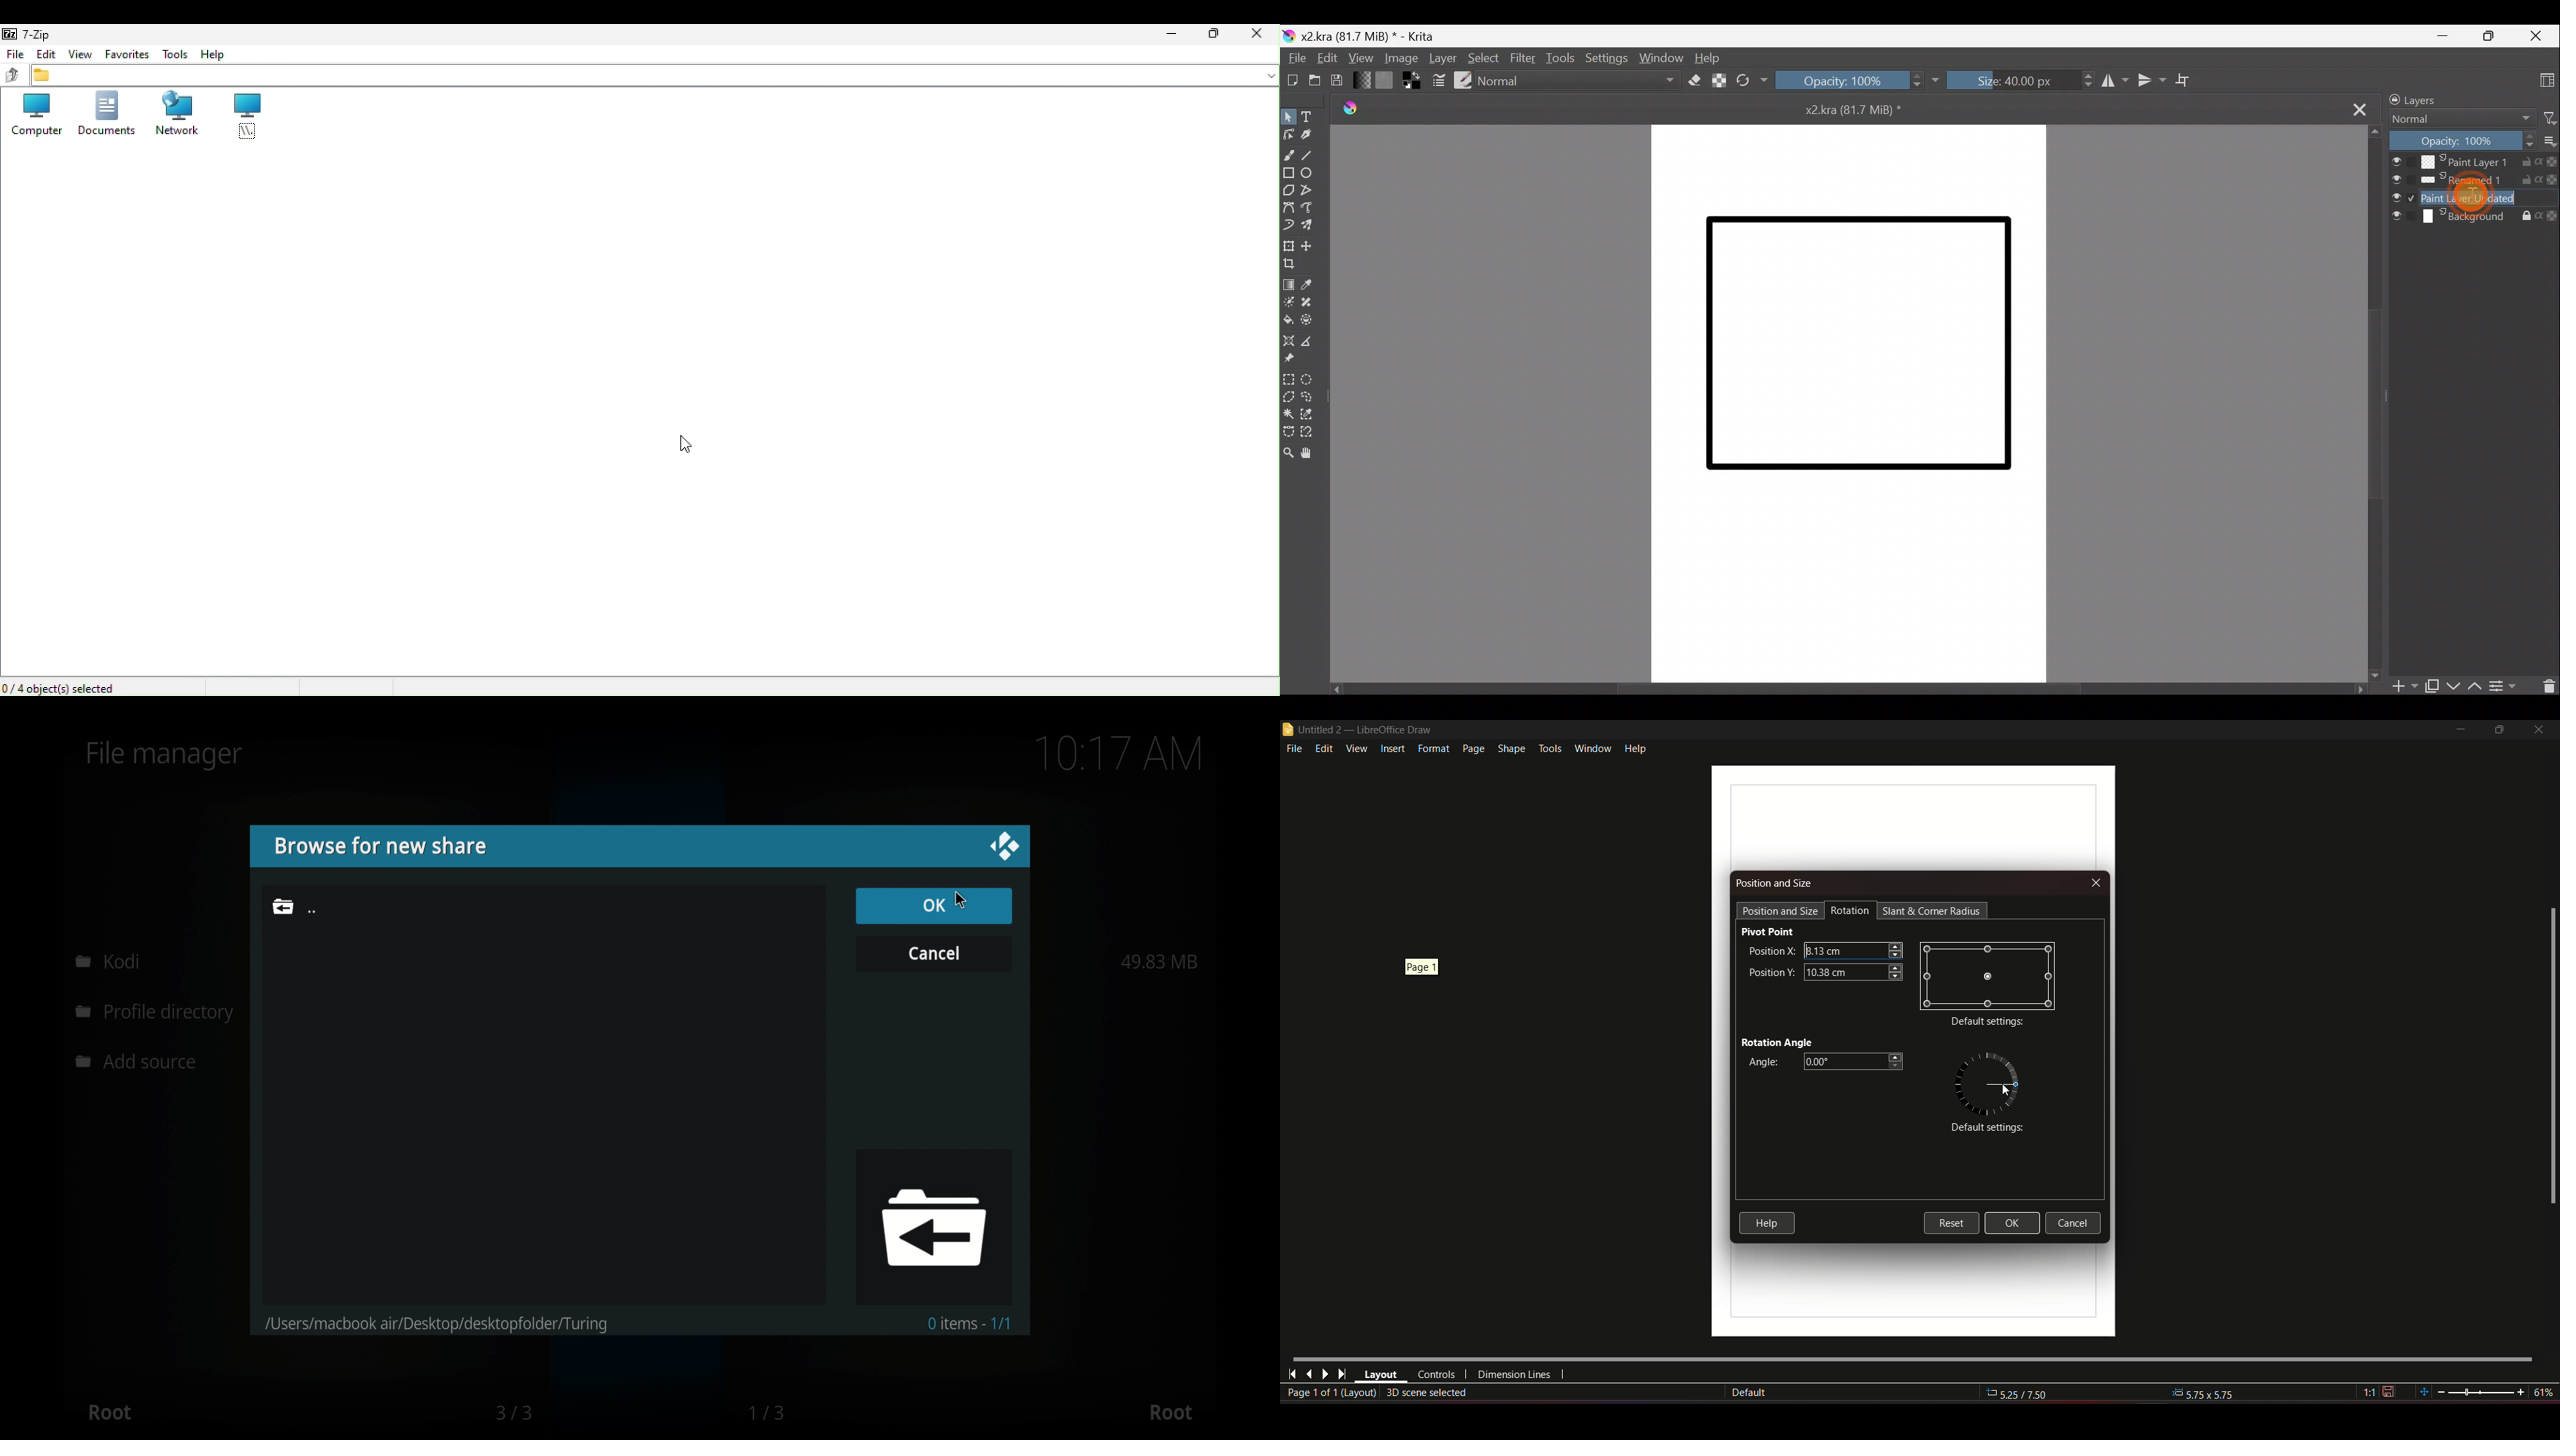 The width and height of the screenshot is (2576, 1456). What do you see at coordinates (1289, 134) in the screenshot?
I see `Edit shapes tool` at bounding box center [1289, 134].